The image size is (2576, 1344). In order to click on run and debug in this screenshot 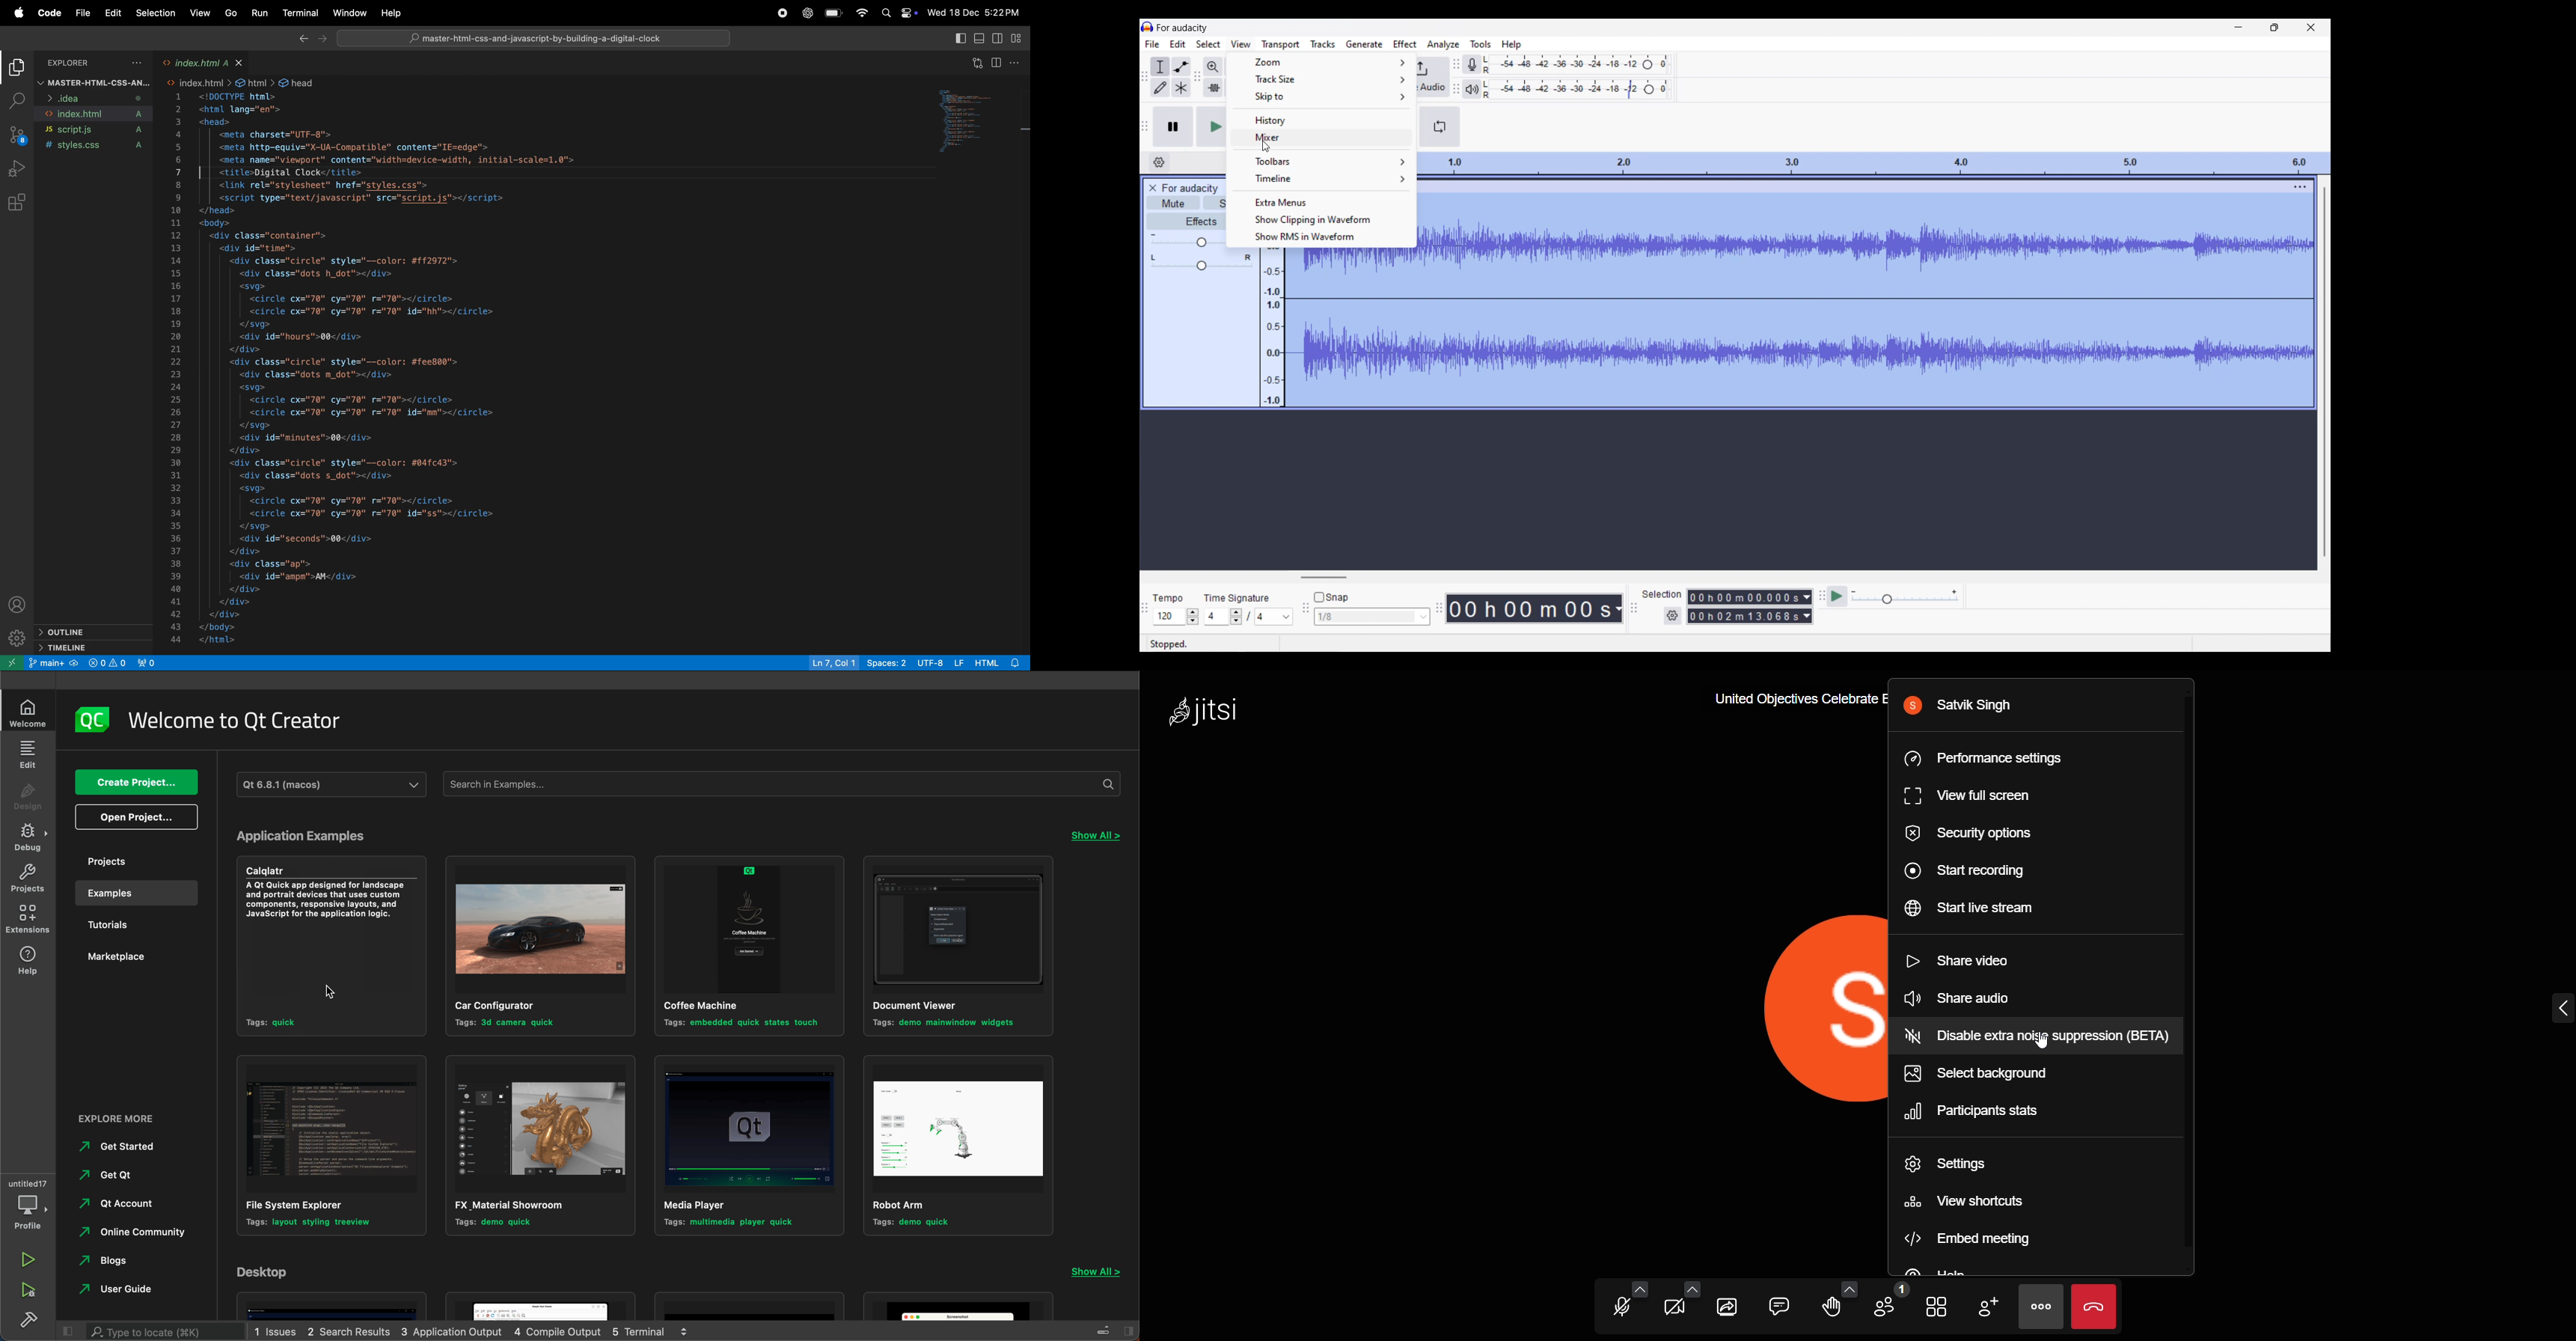, I will do `click(33, 1289)`.